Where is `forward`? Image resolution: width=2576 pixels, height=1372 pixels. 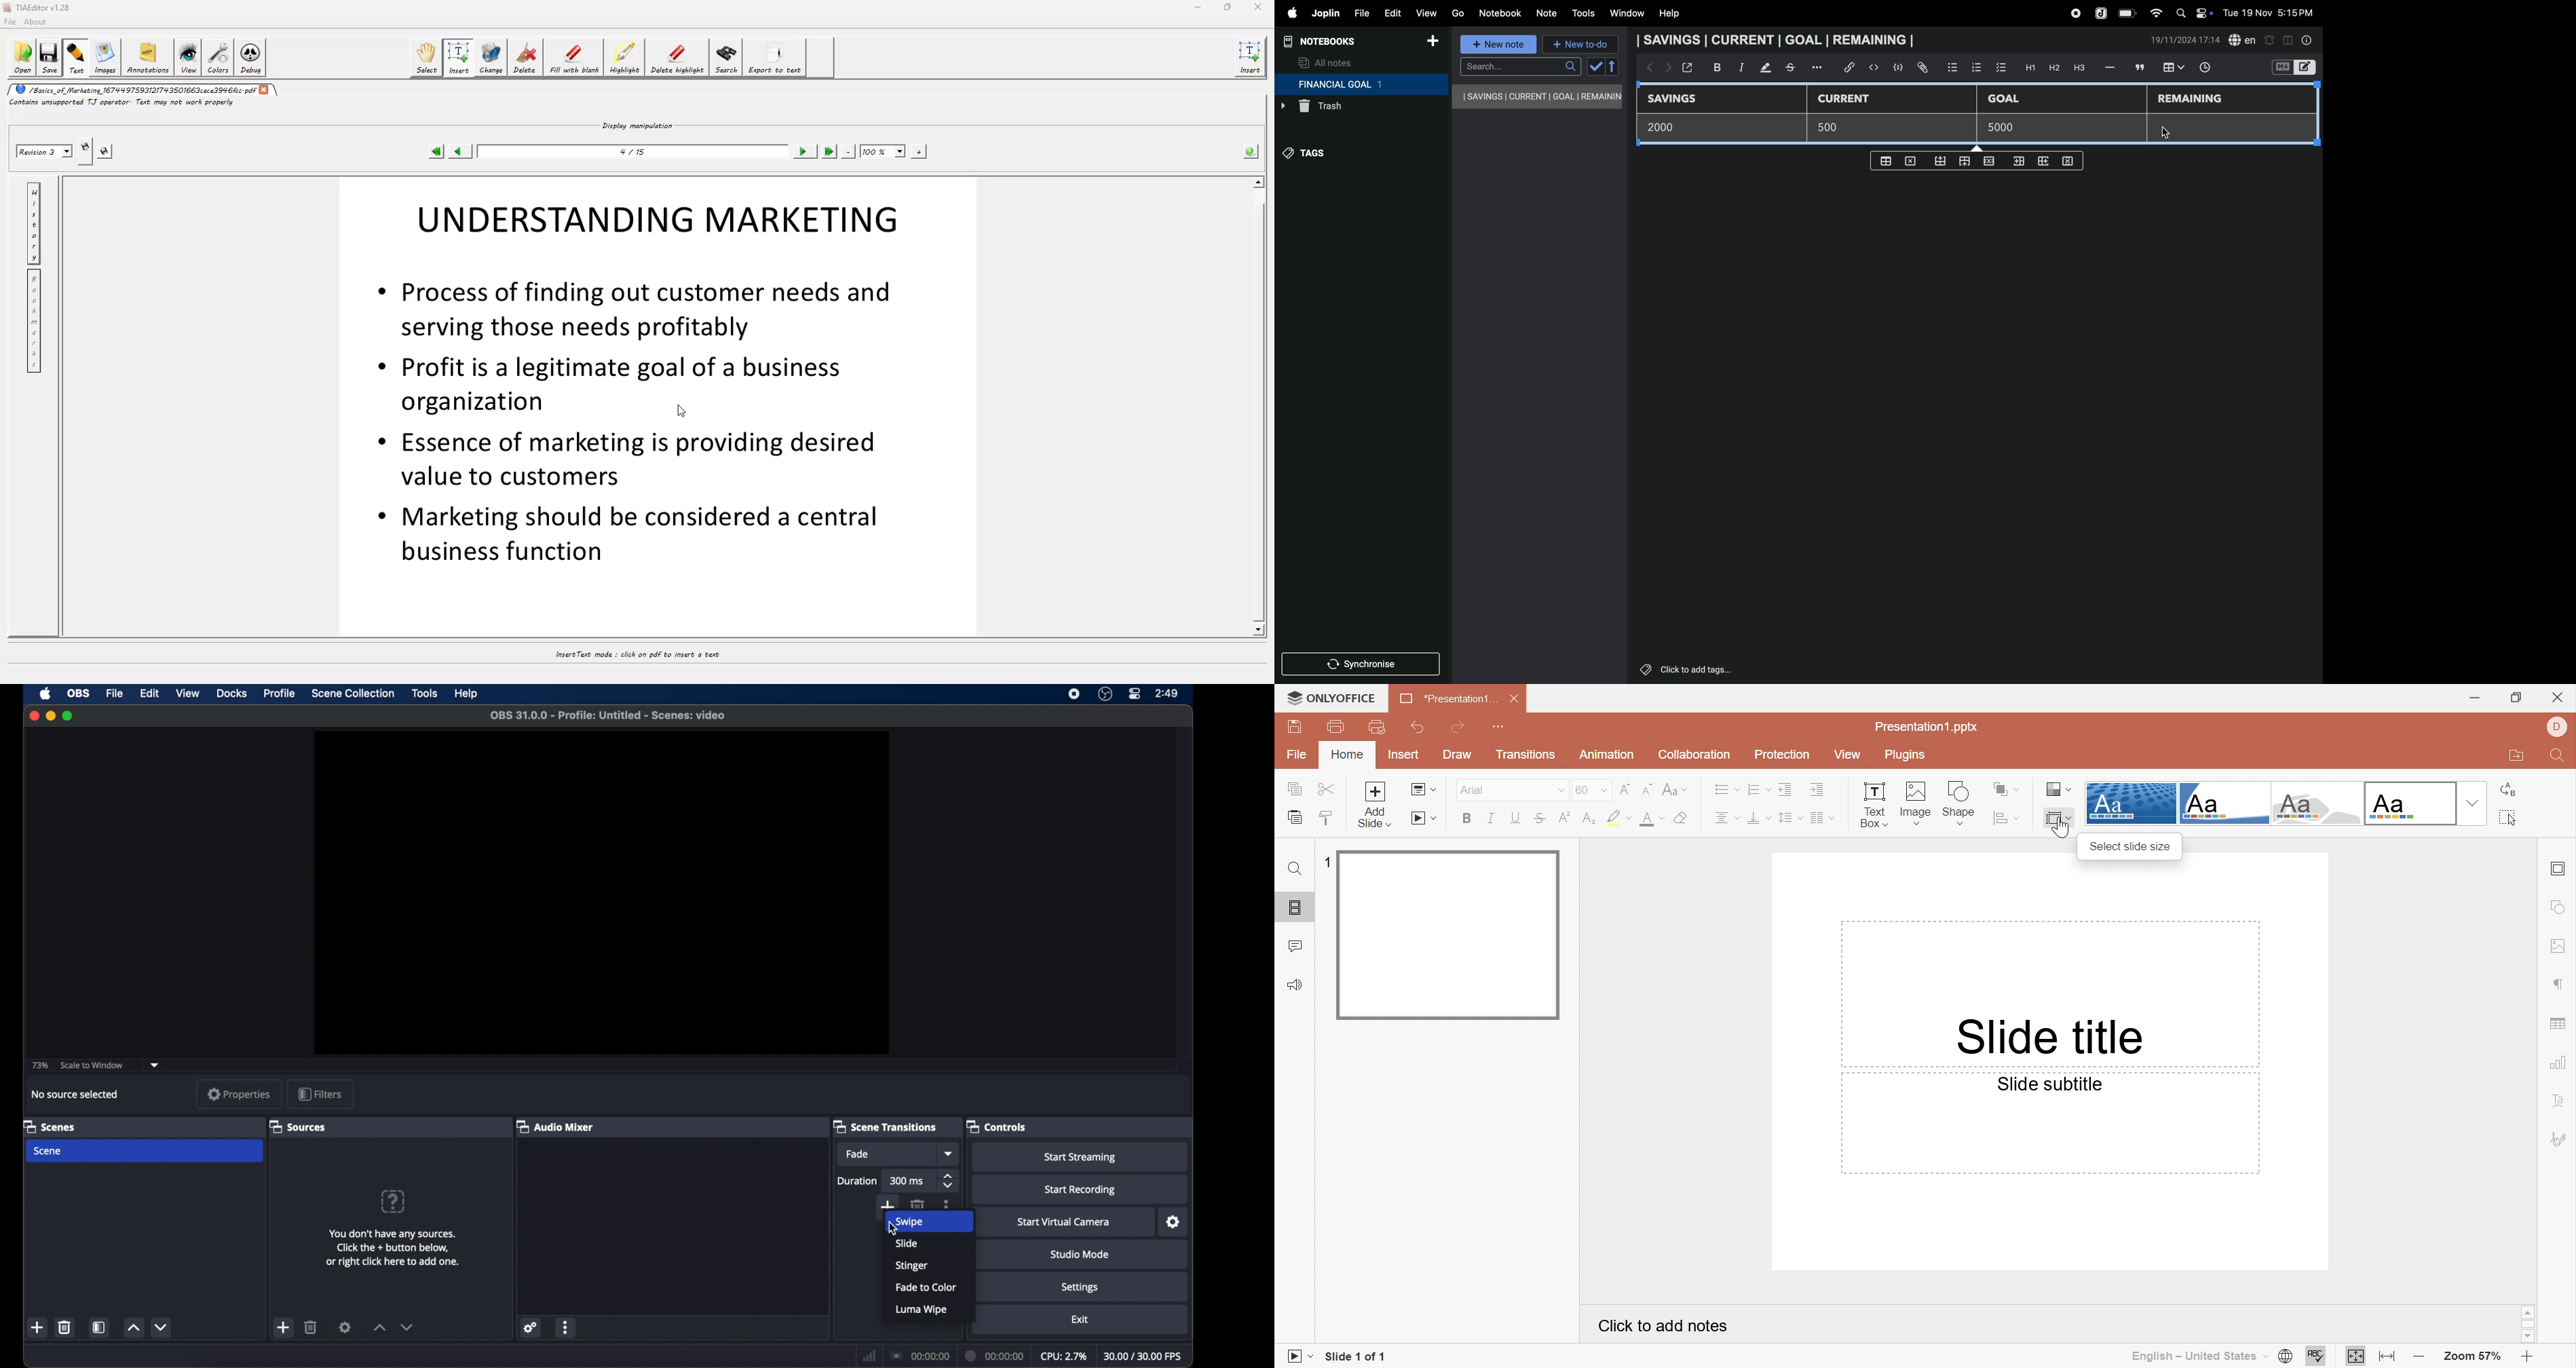 forward is located at coordinates (1666, 69).